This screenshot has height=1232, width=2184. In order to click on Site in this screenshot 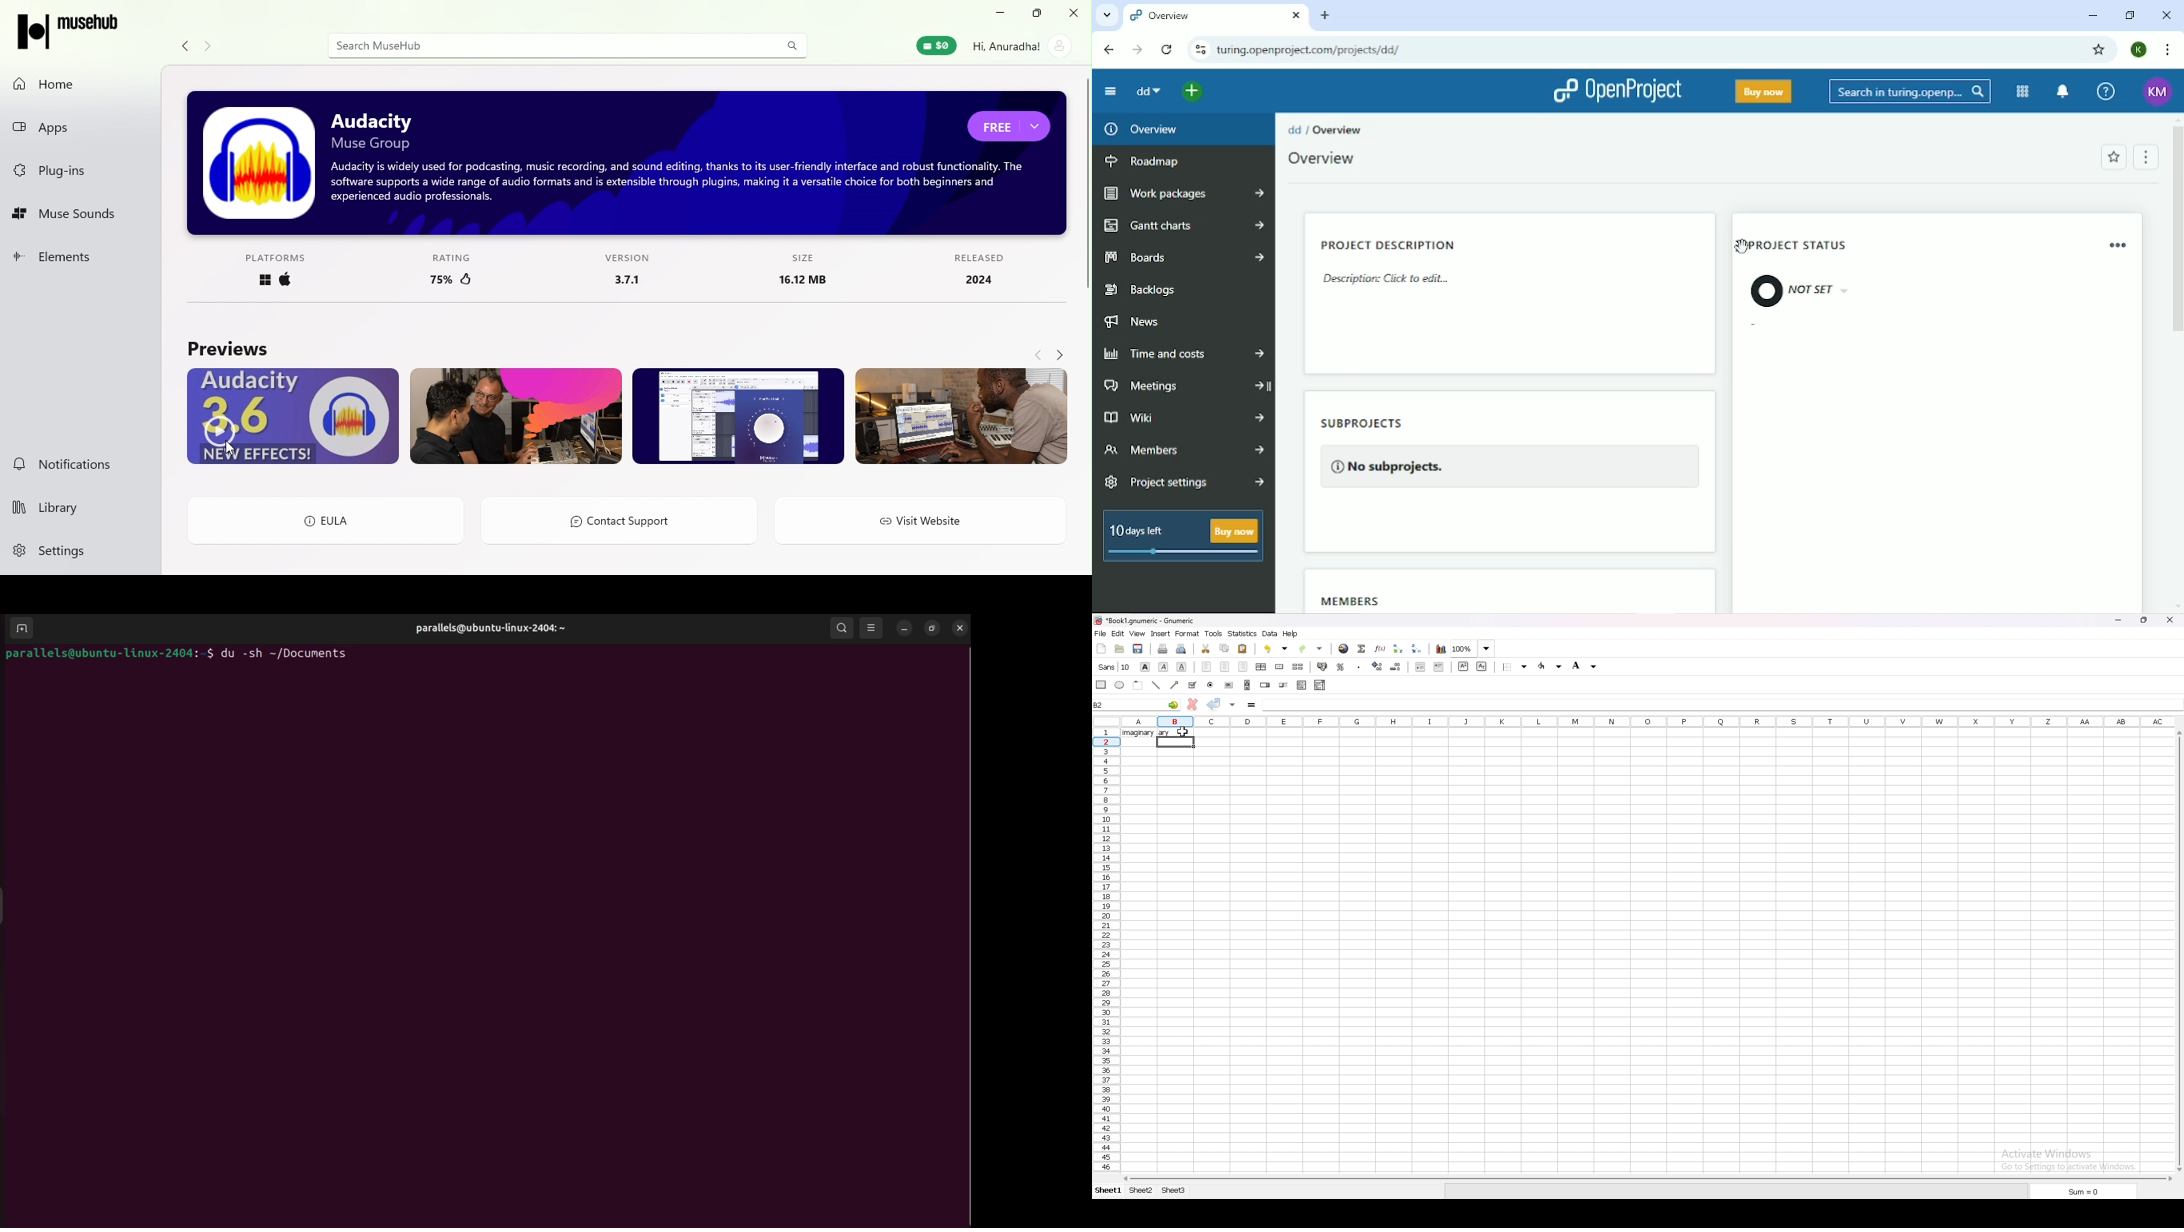, I will do `click(1310, 50)`.